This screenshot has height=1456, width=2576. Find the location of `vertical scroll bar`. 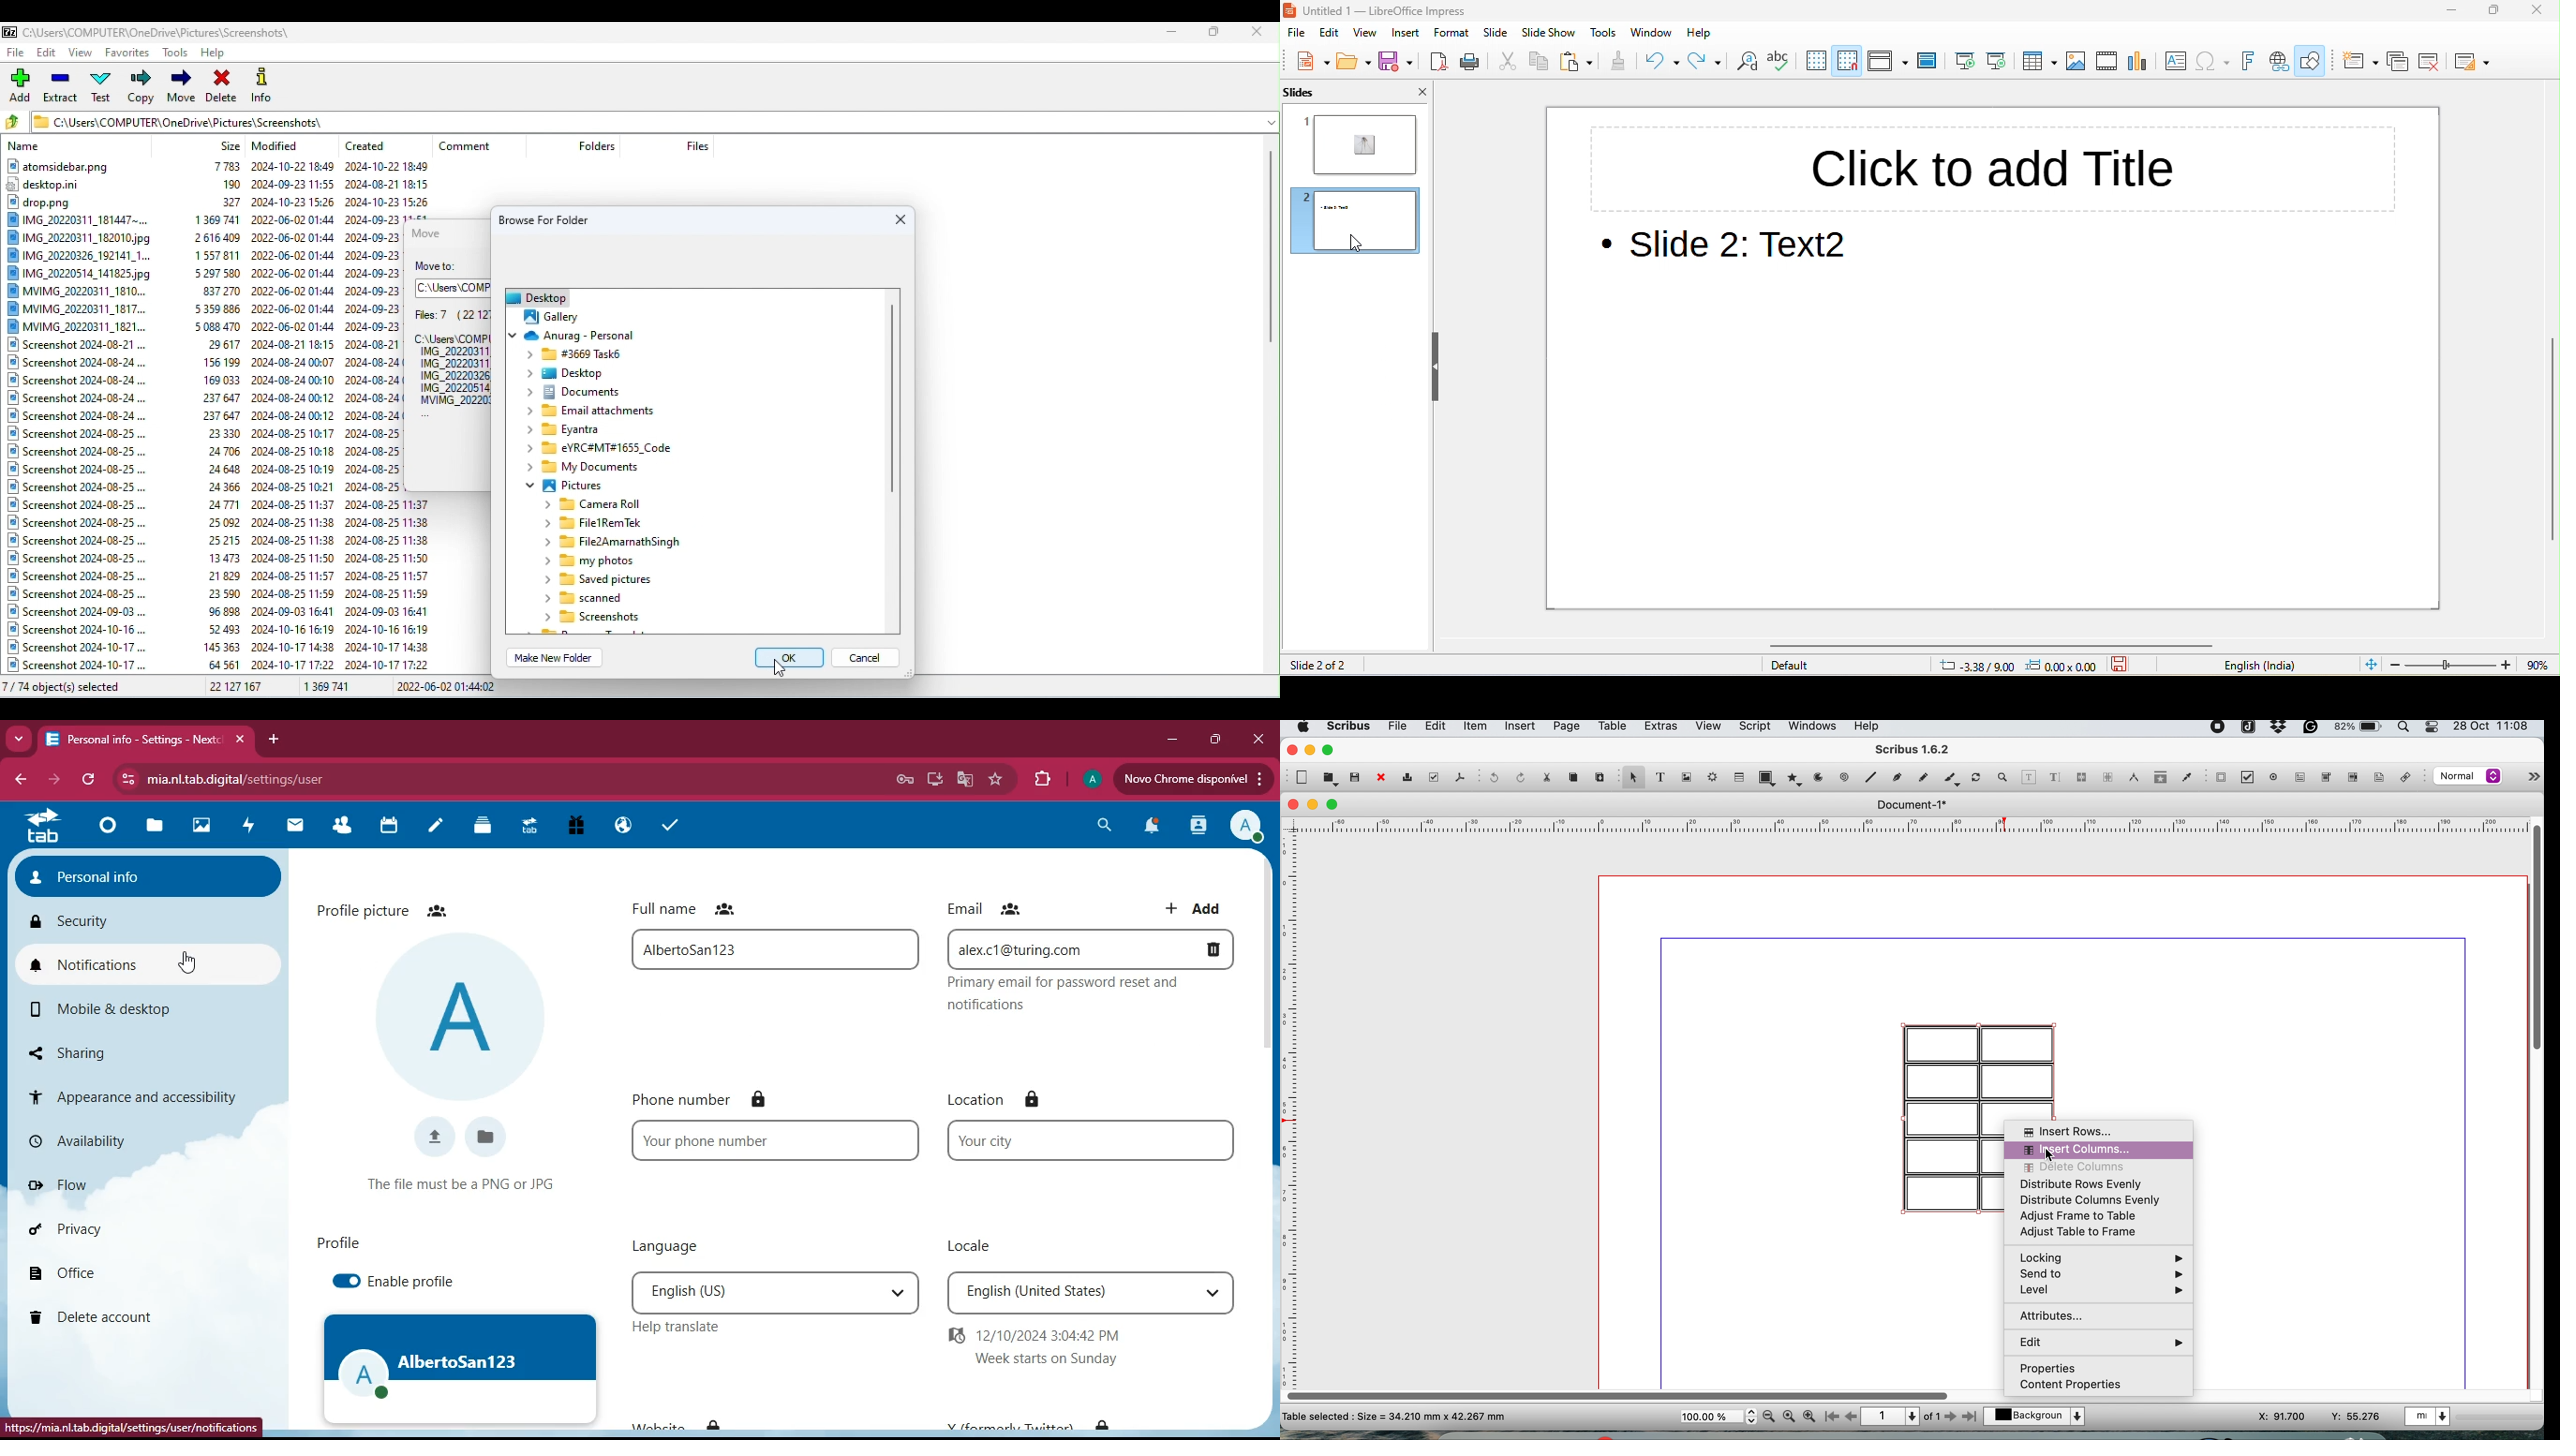

vertical scroll bar is located at coordinates (2550, 440).